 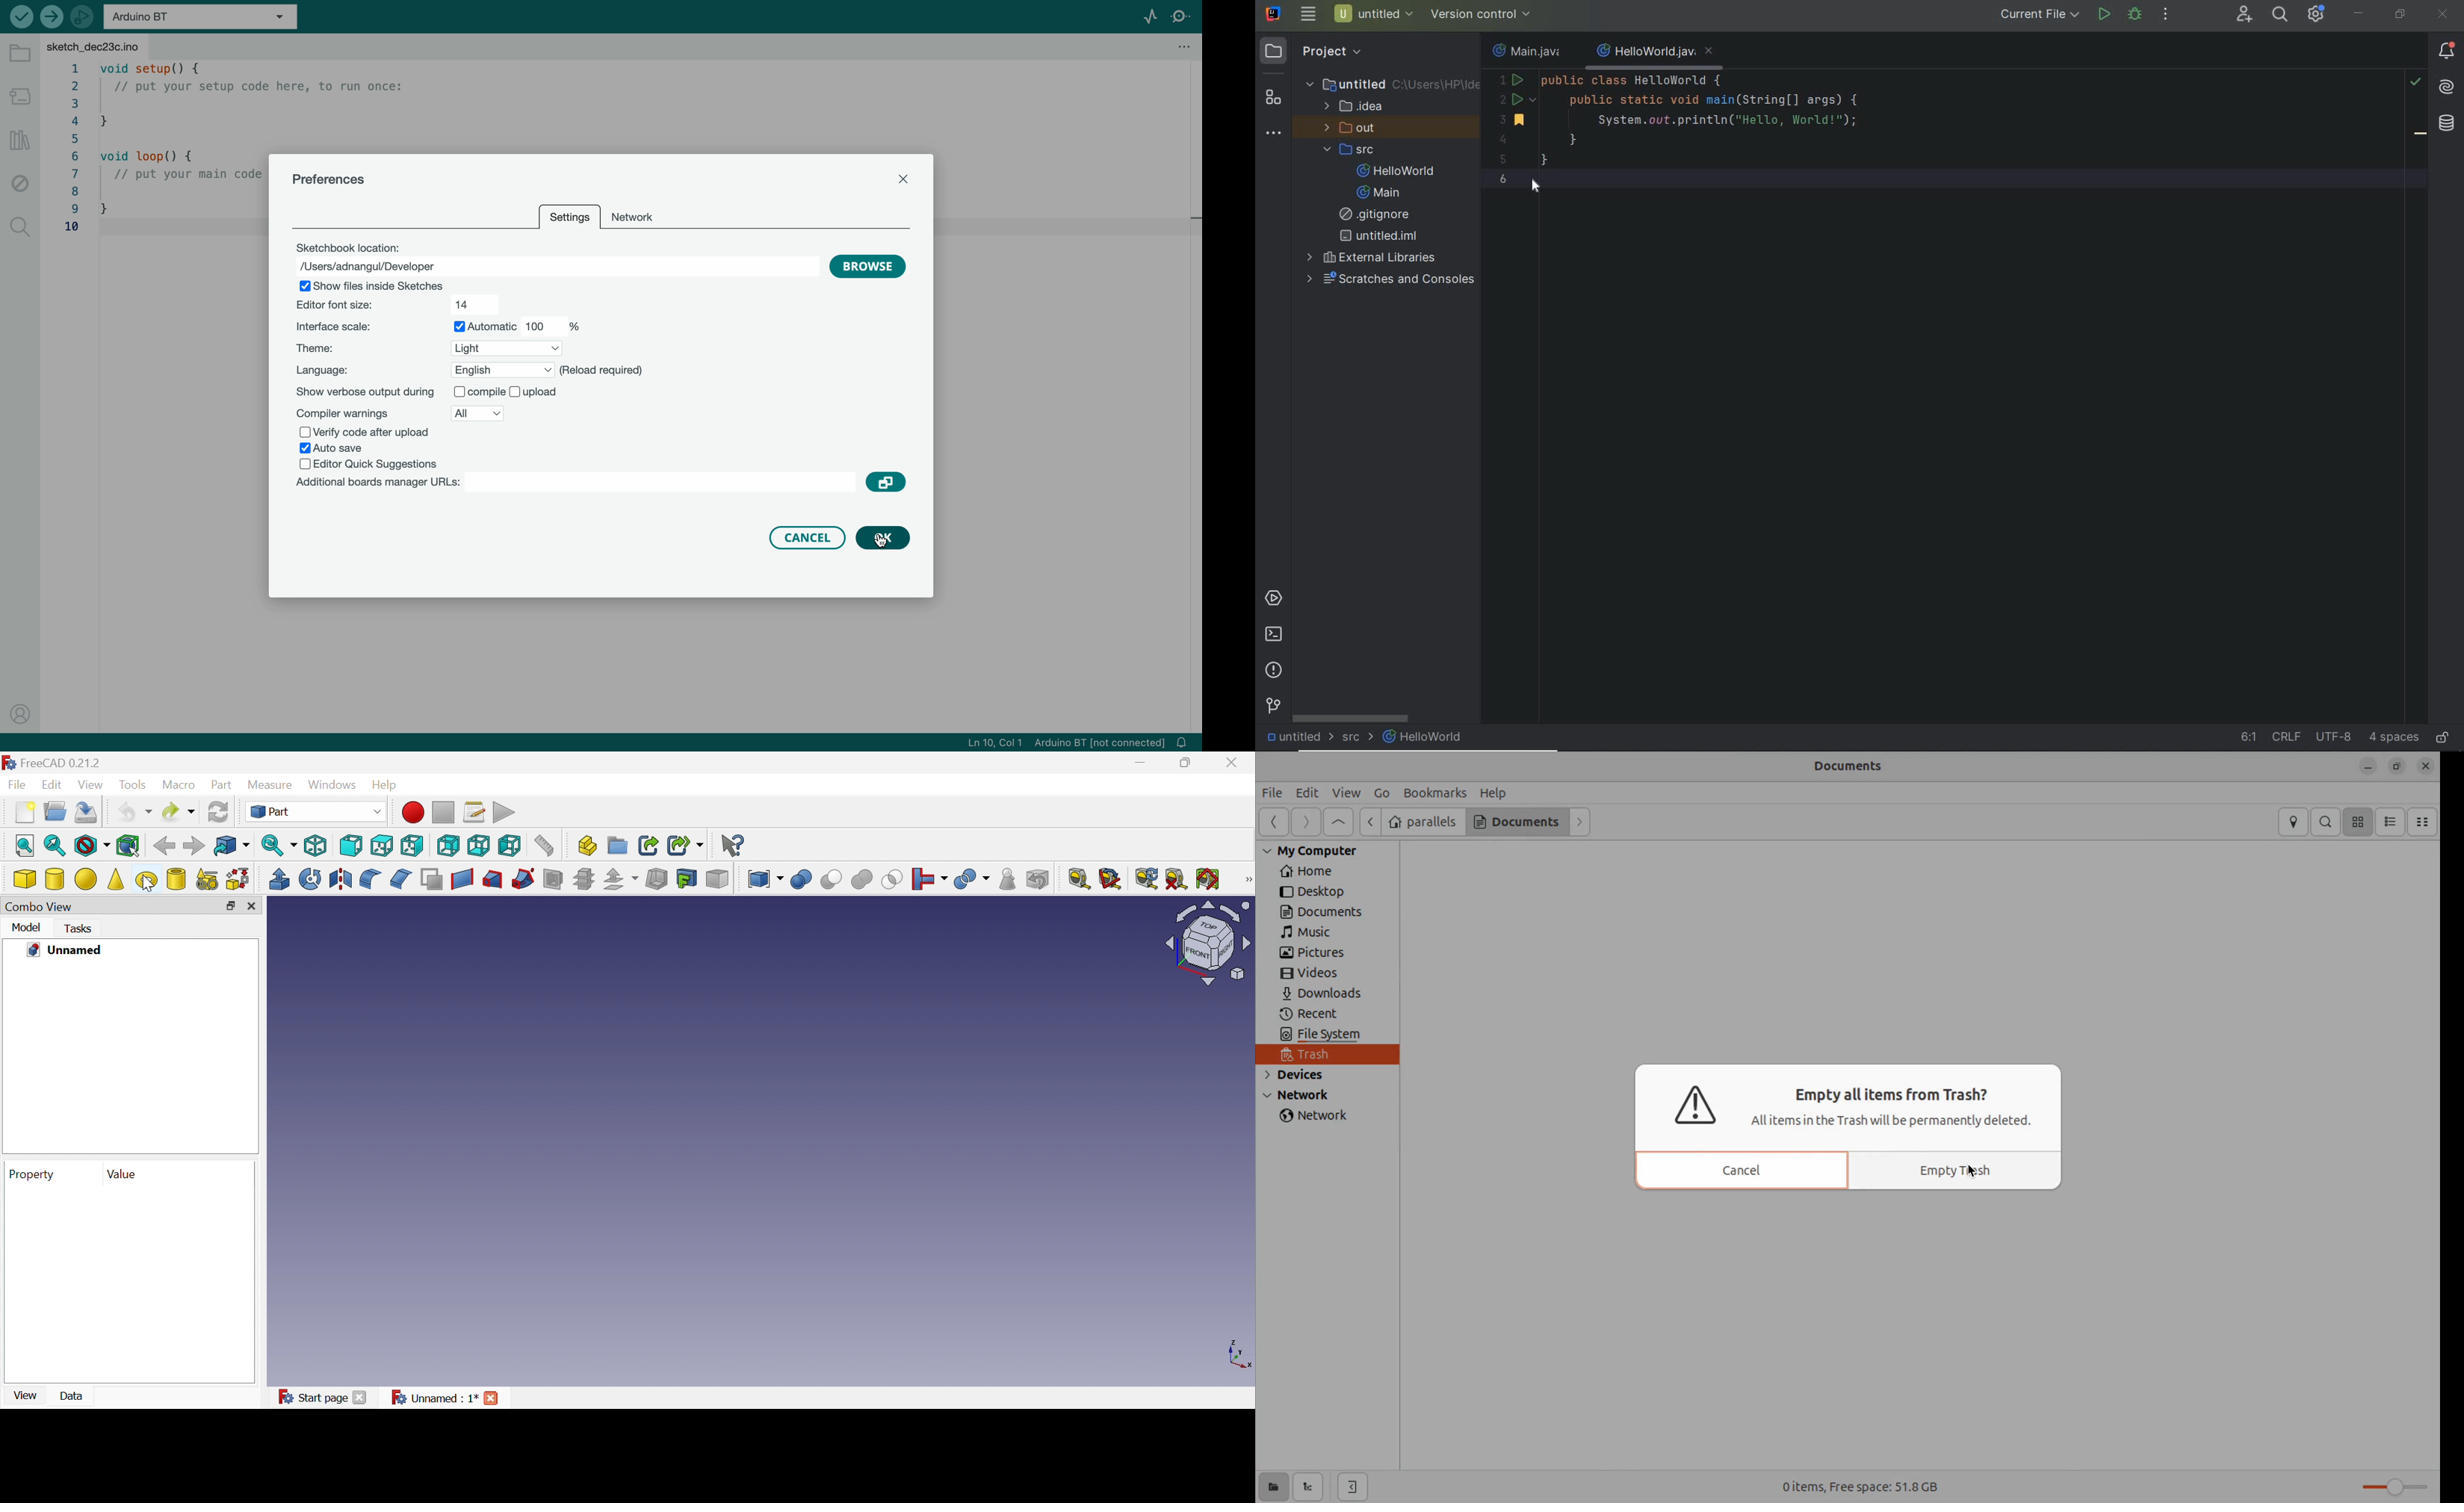 What do you see at coordinates (1369, 820) in the screenshot?
I see `next` at bounding box center [1369, 820].